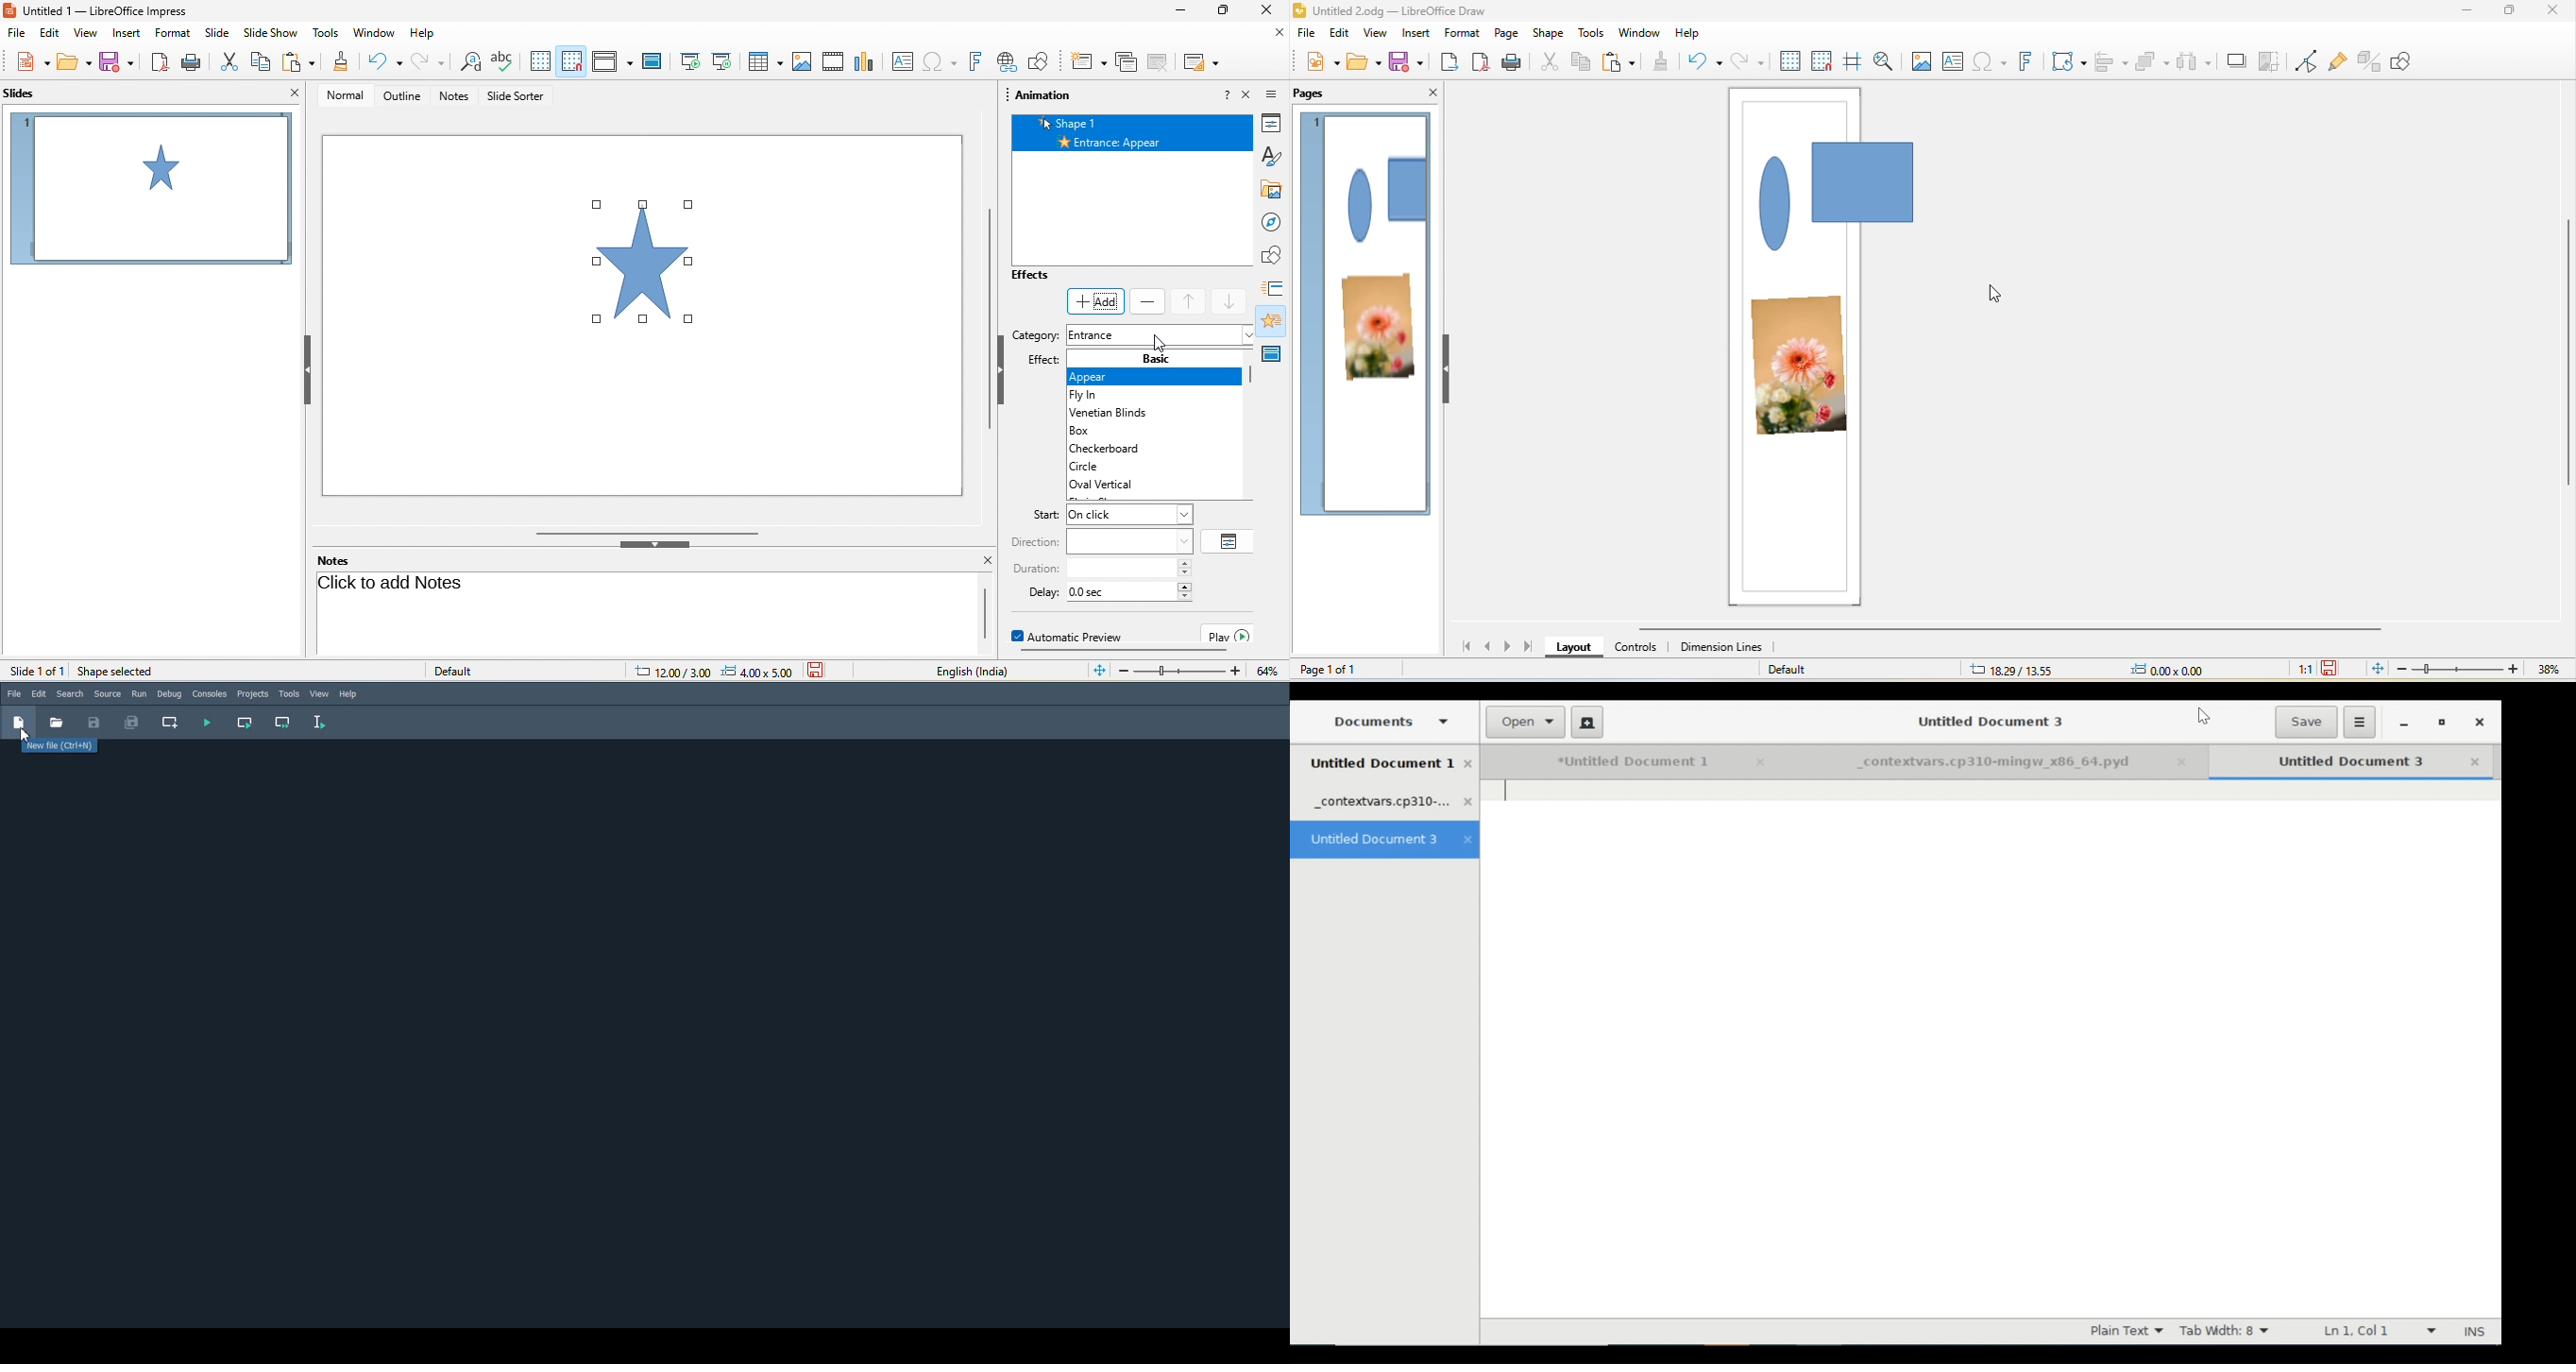  Describe the element at coordinates (1047, 277) in the screenshot. I see `effects` at that location.